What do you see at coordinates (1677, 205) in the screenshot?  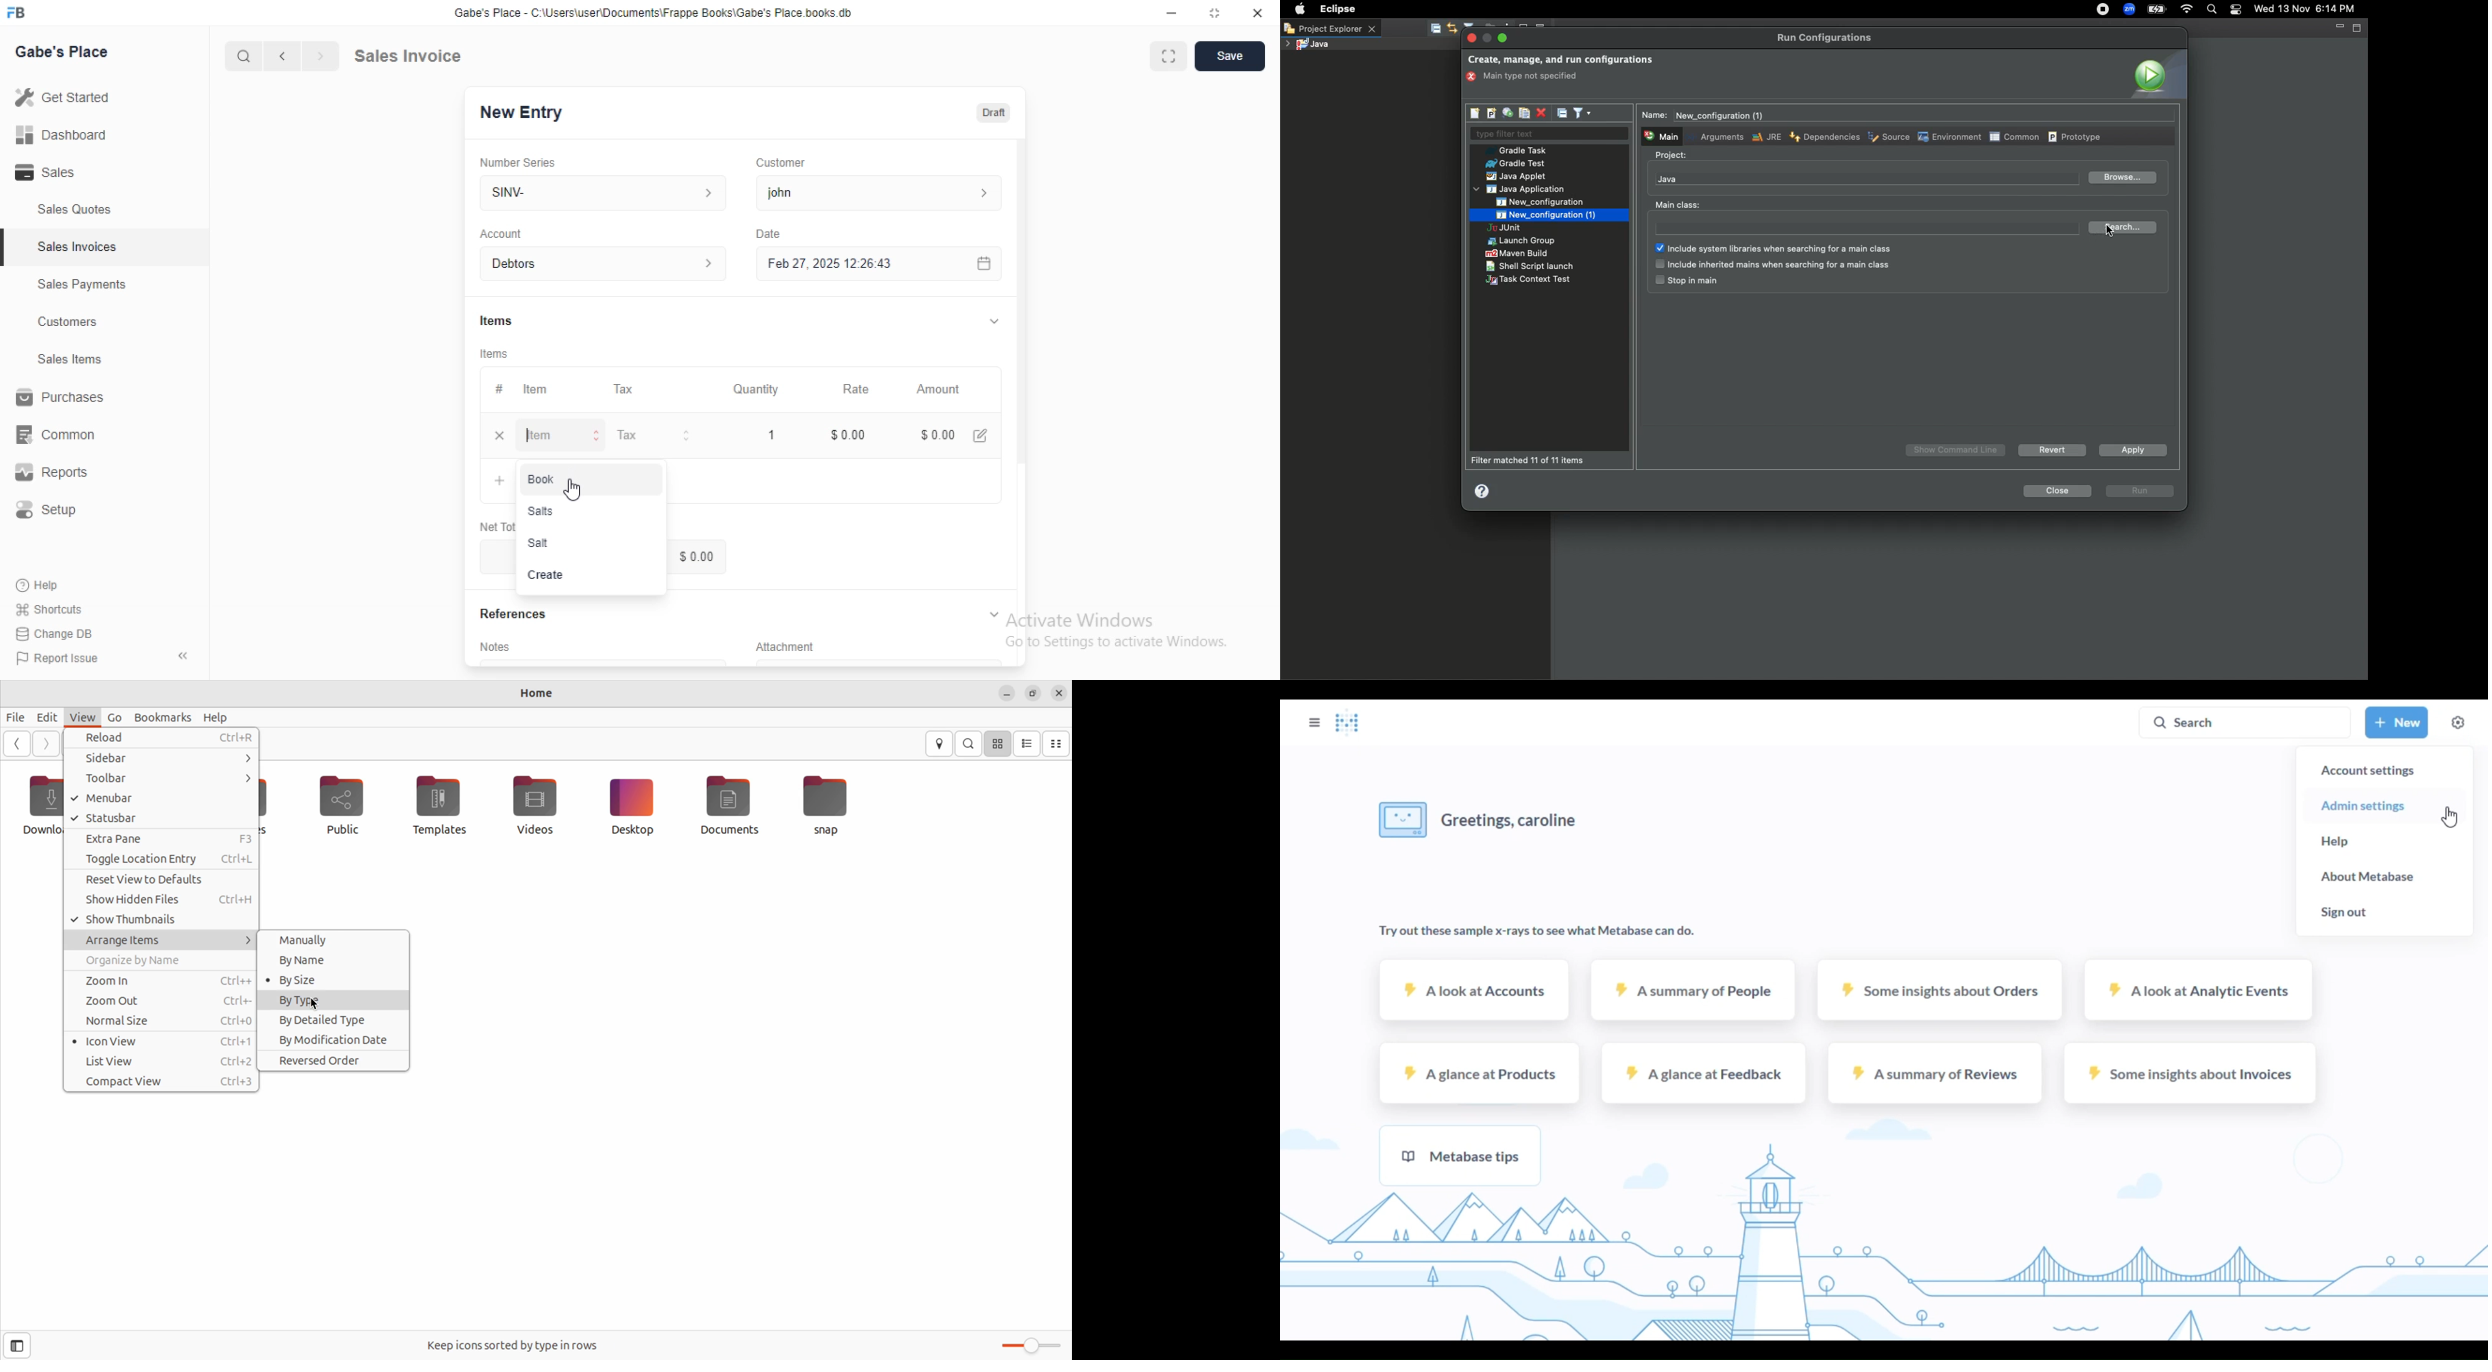 I see `Main class:` at bounding box center [1677, 205].